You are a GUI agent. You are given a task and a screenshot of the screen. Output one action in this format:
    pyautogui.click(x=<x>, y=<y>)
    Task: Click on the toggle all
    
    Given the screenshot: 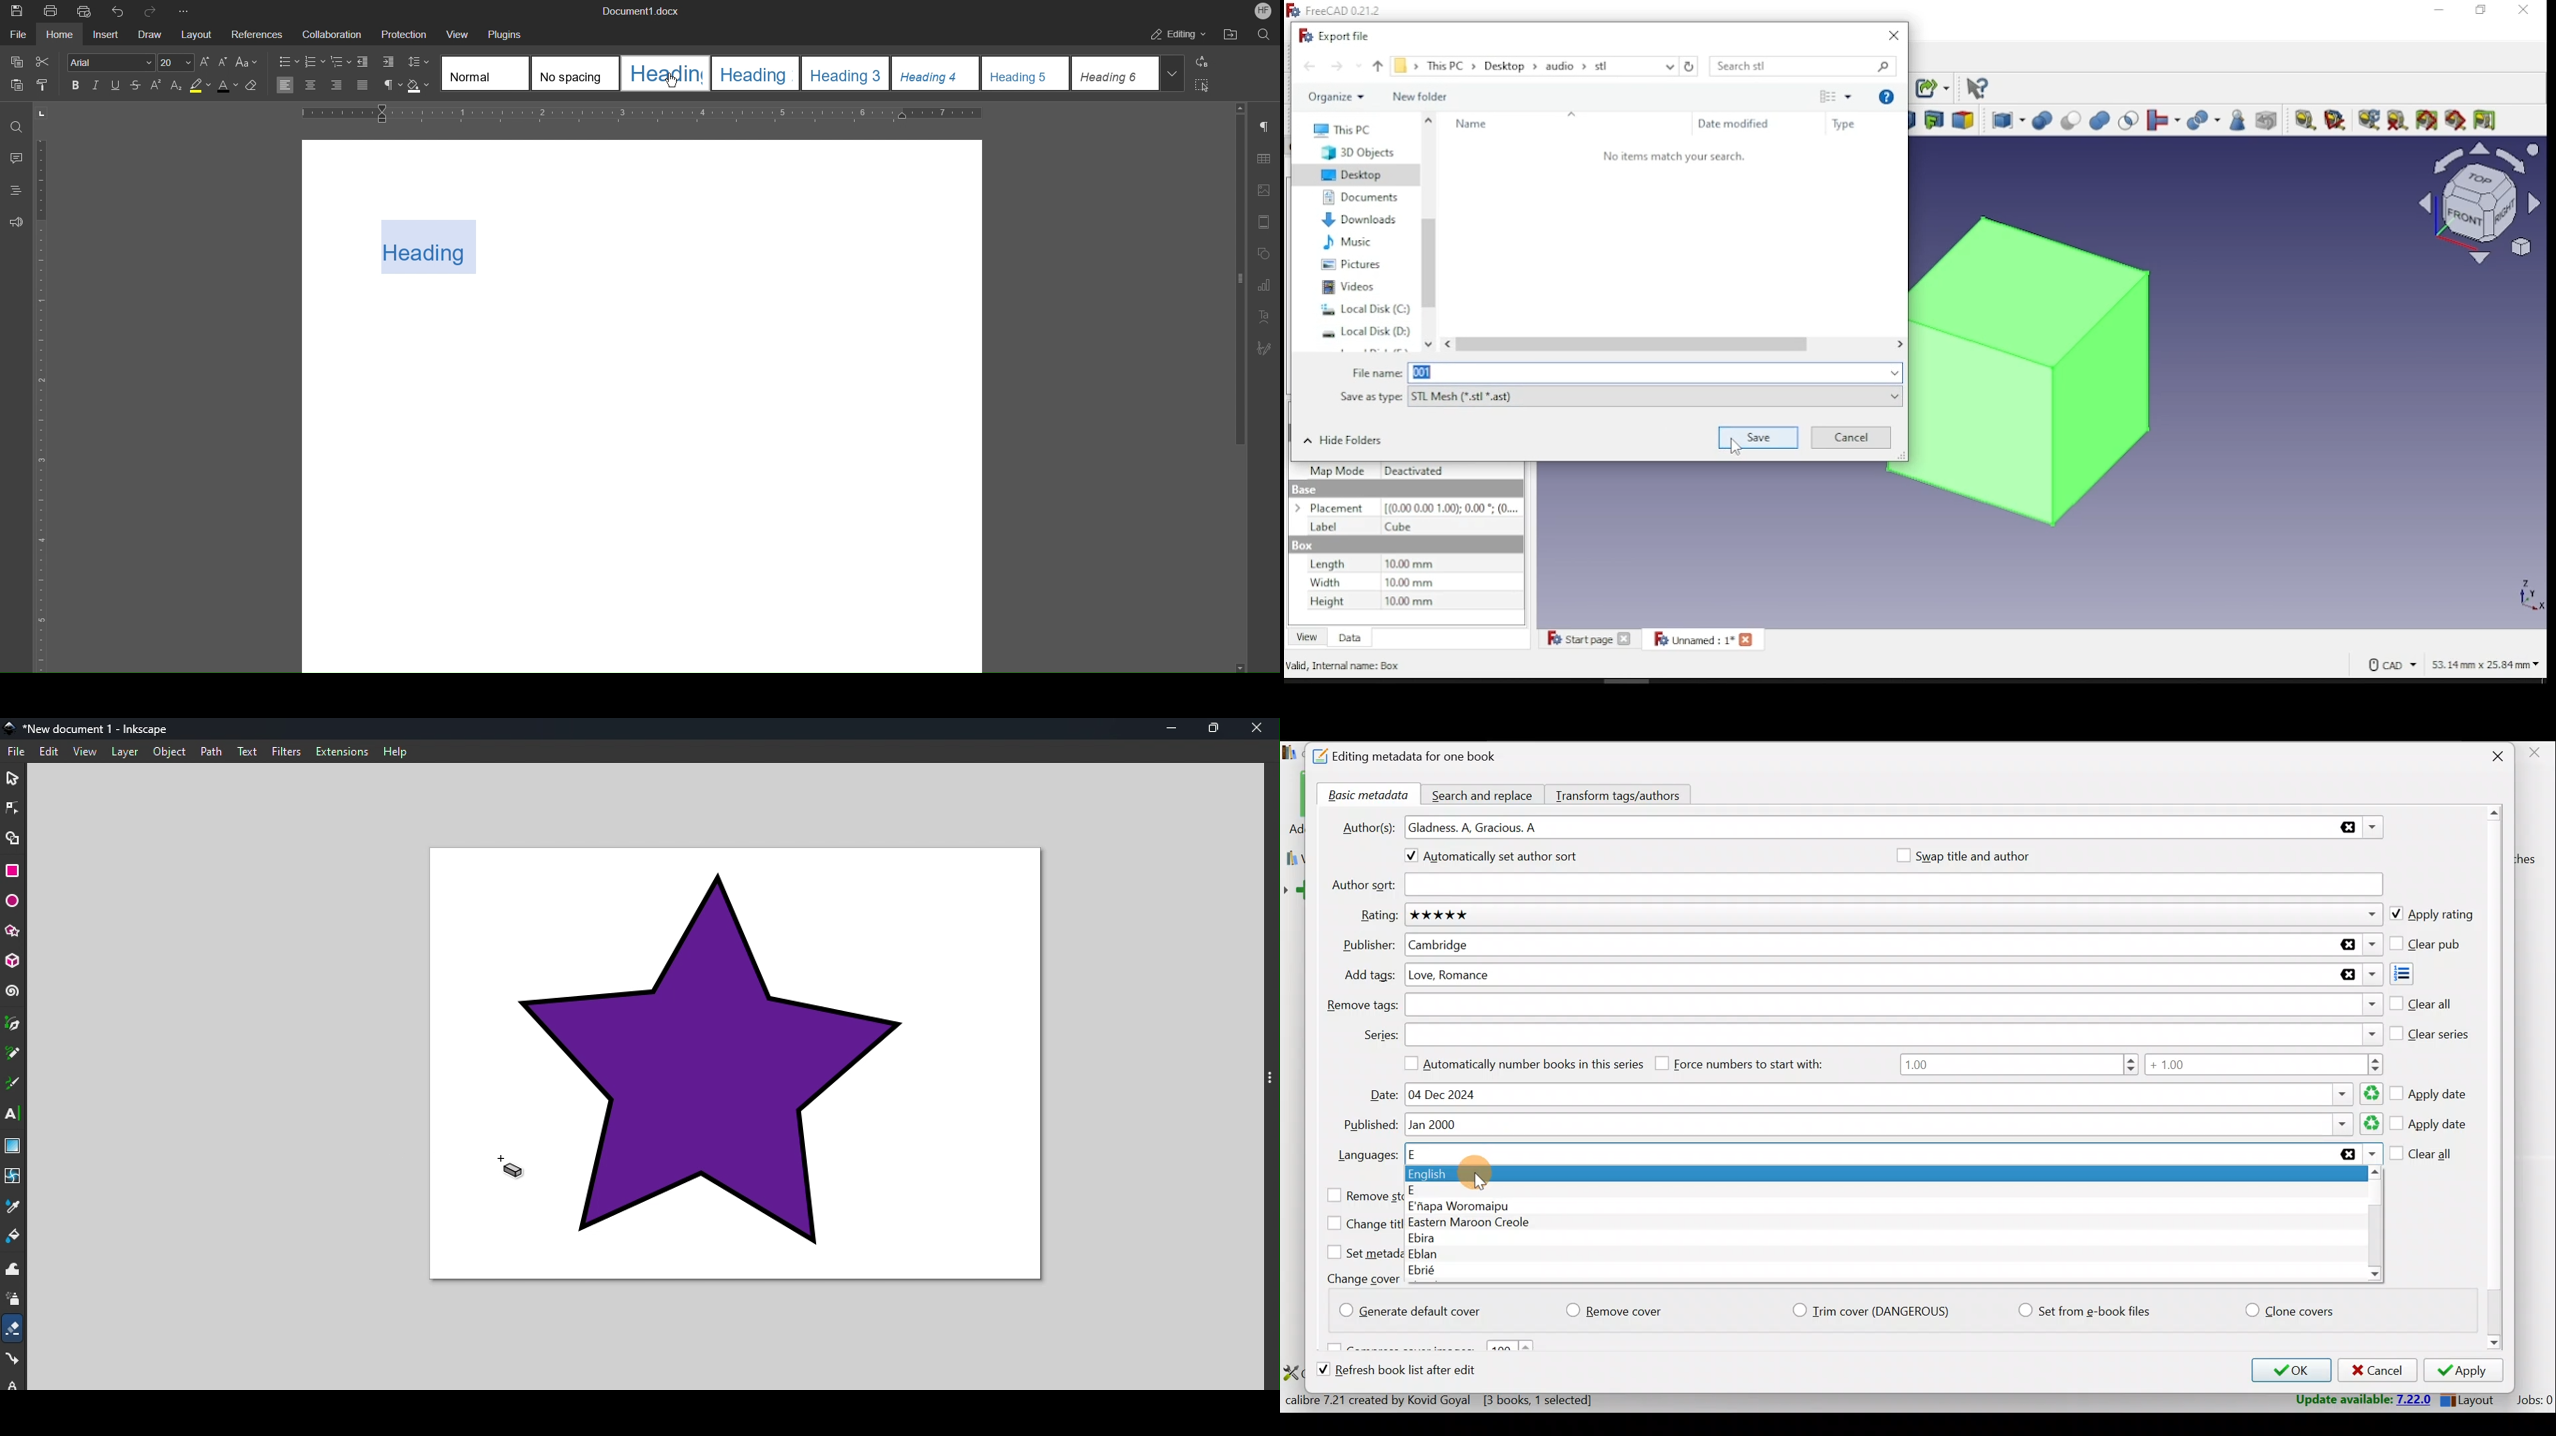 What is the action you would take?
    pyautogui.click(x=2427, y=121)
    